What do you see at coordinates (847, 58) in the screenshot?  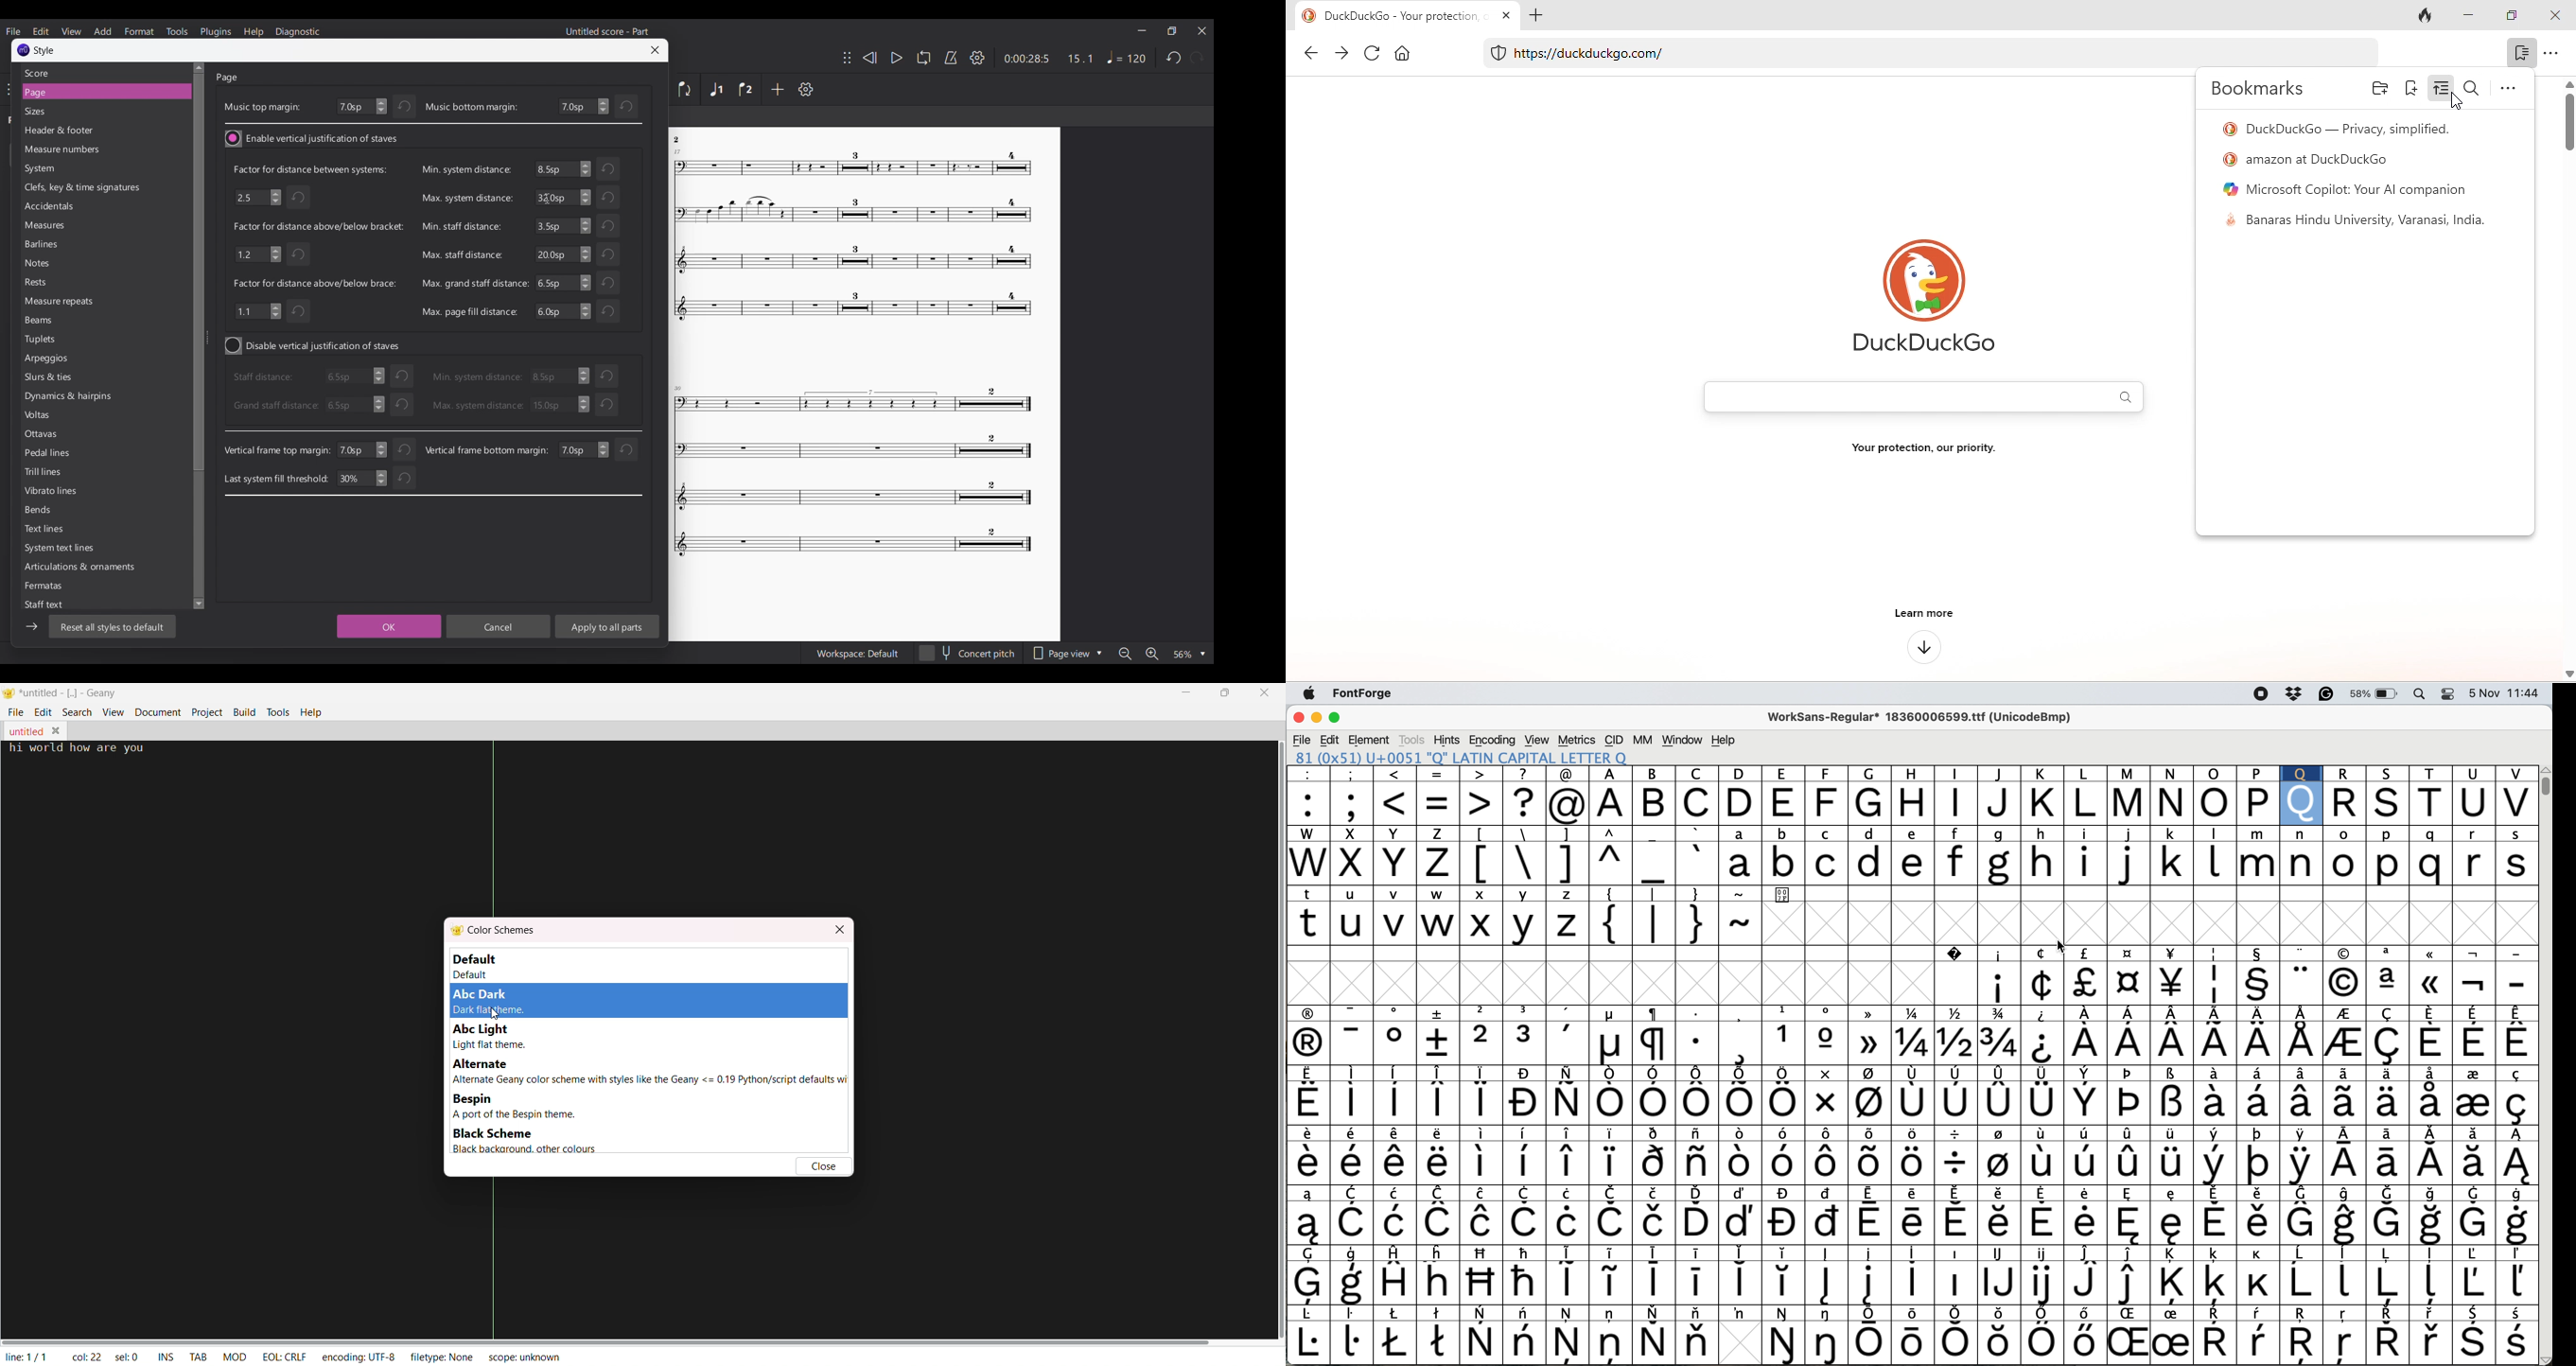 I see `Change toolbar position` at bounding box center [847, 58].